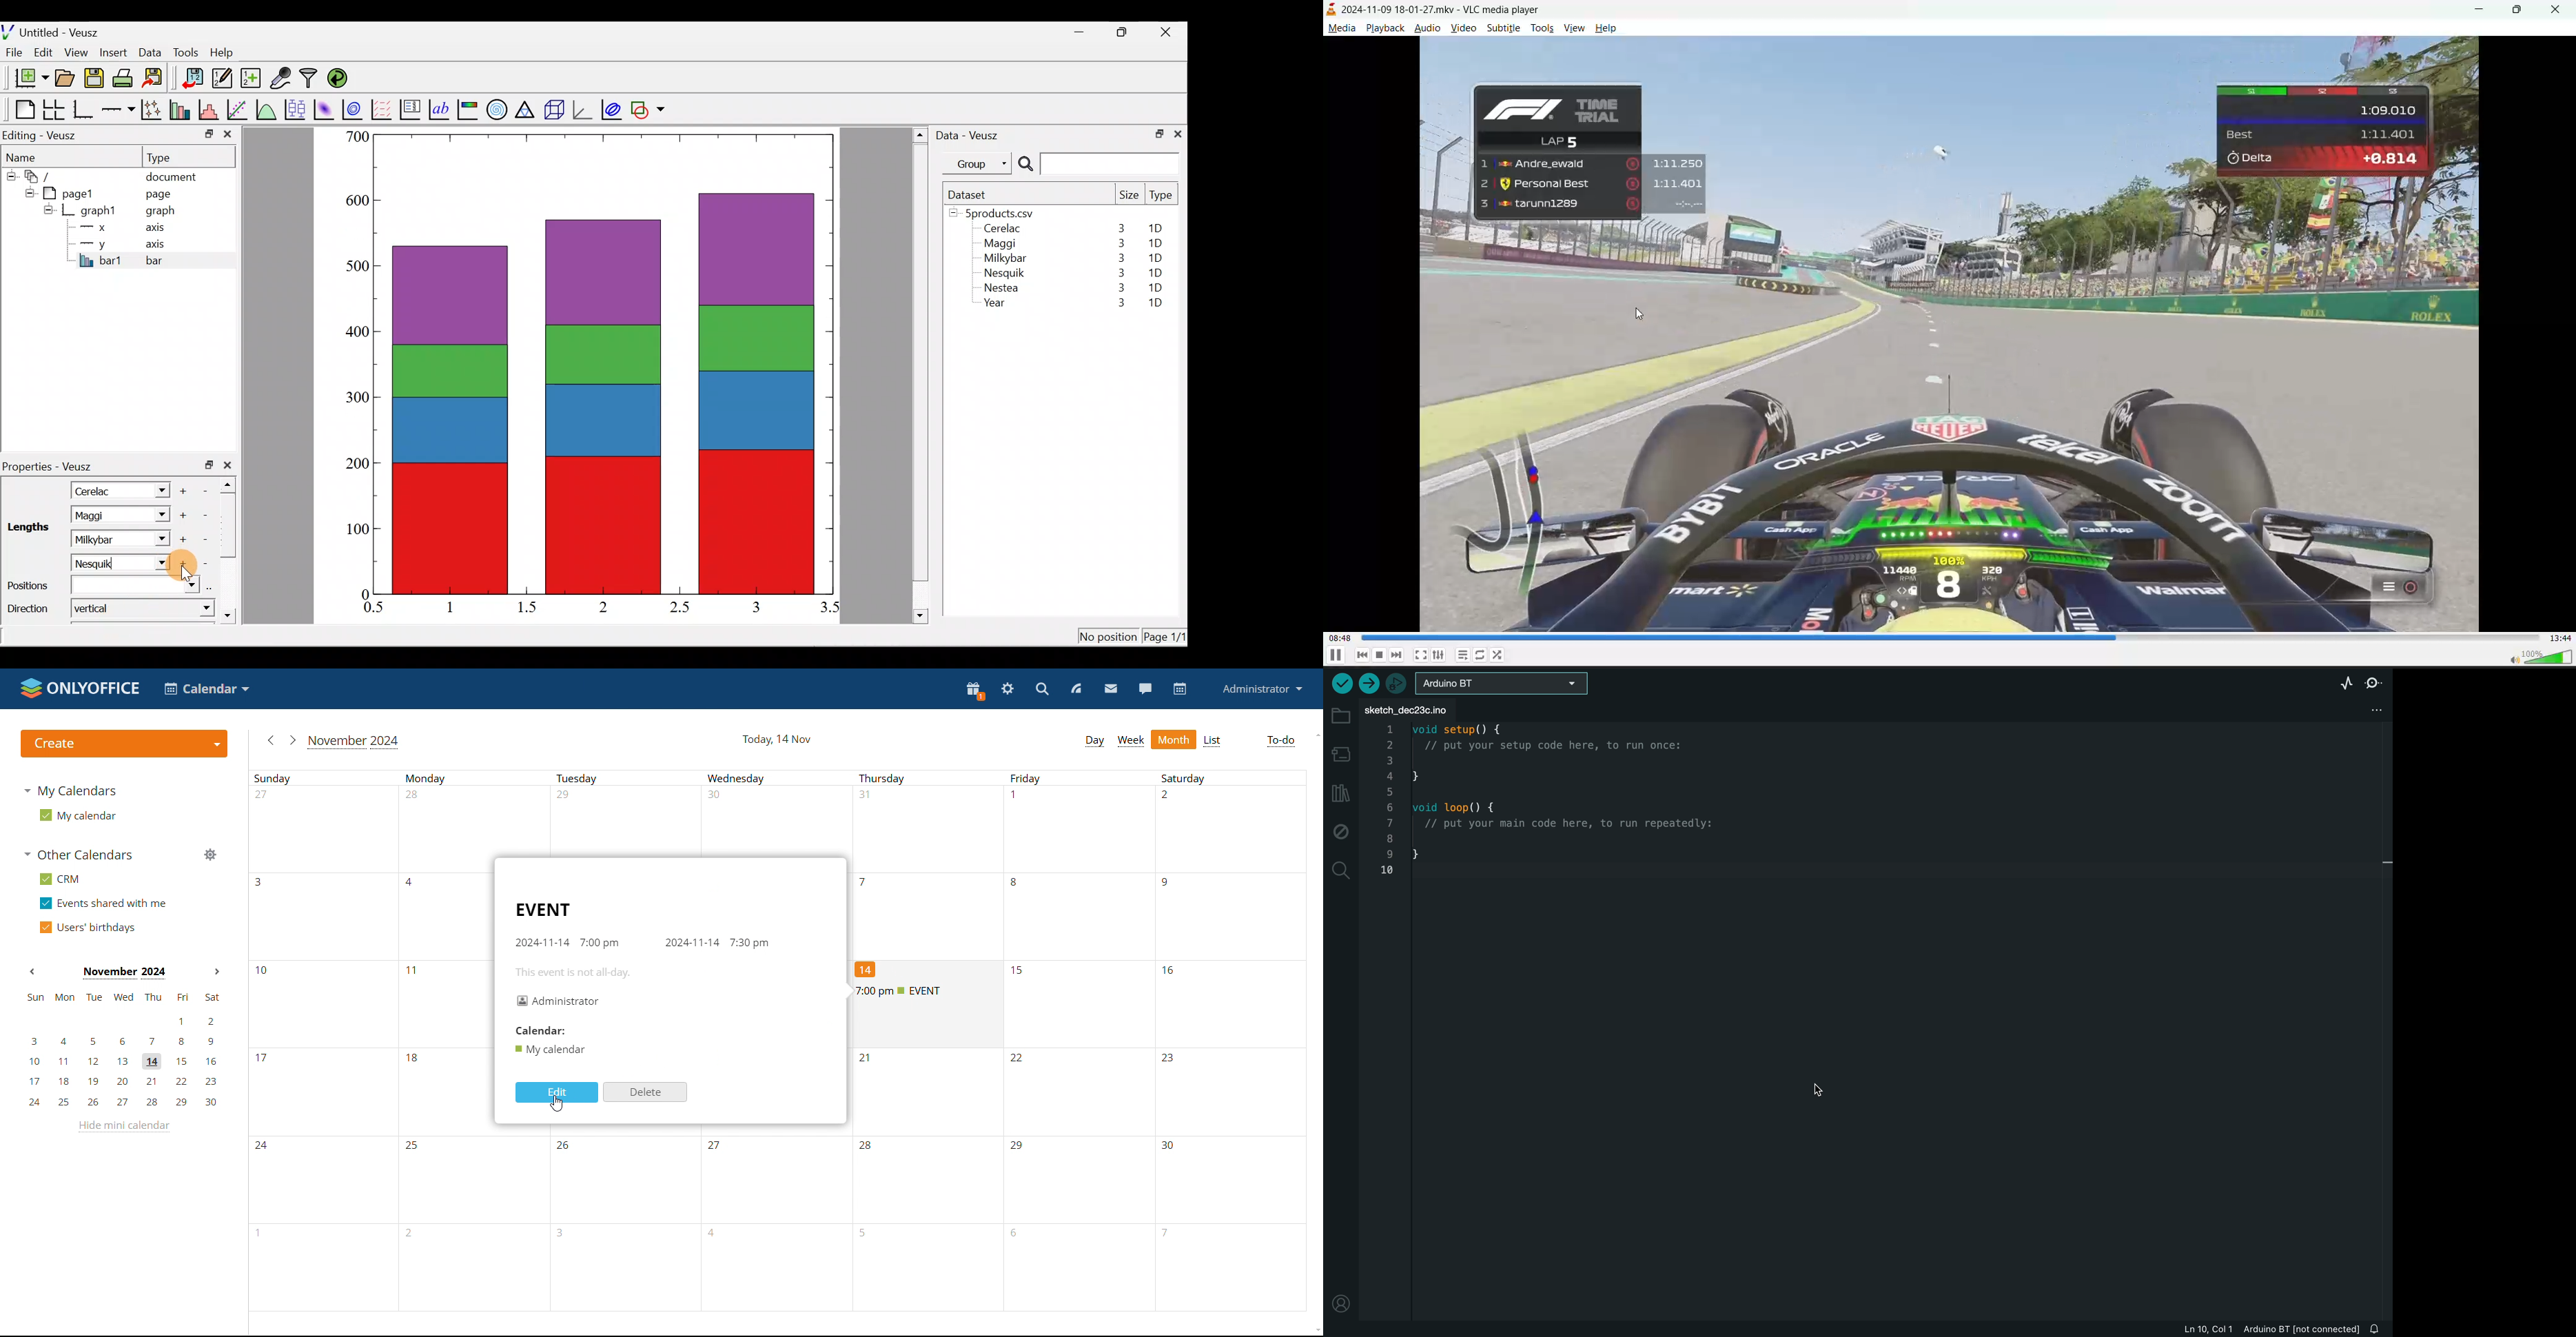 This screenshot has height=1344, width=2576. What do you see at coordinates (208, 688) in the screenshot?
I see `select application` at bounding box center [208, 688].